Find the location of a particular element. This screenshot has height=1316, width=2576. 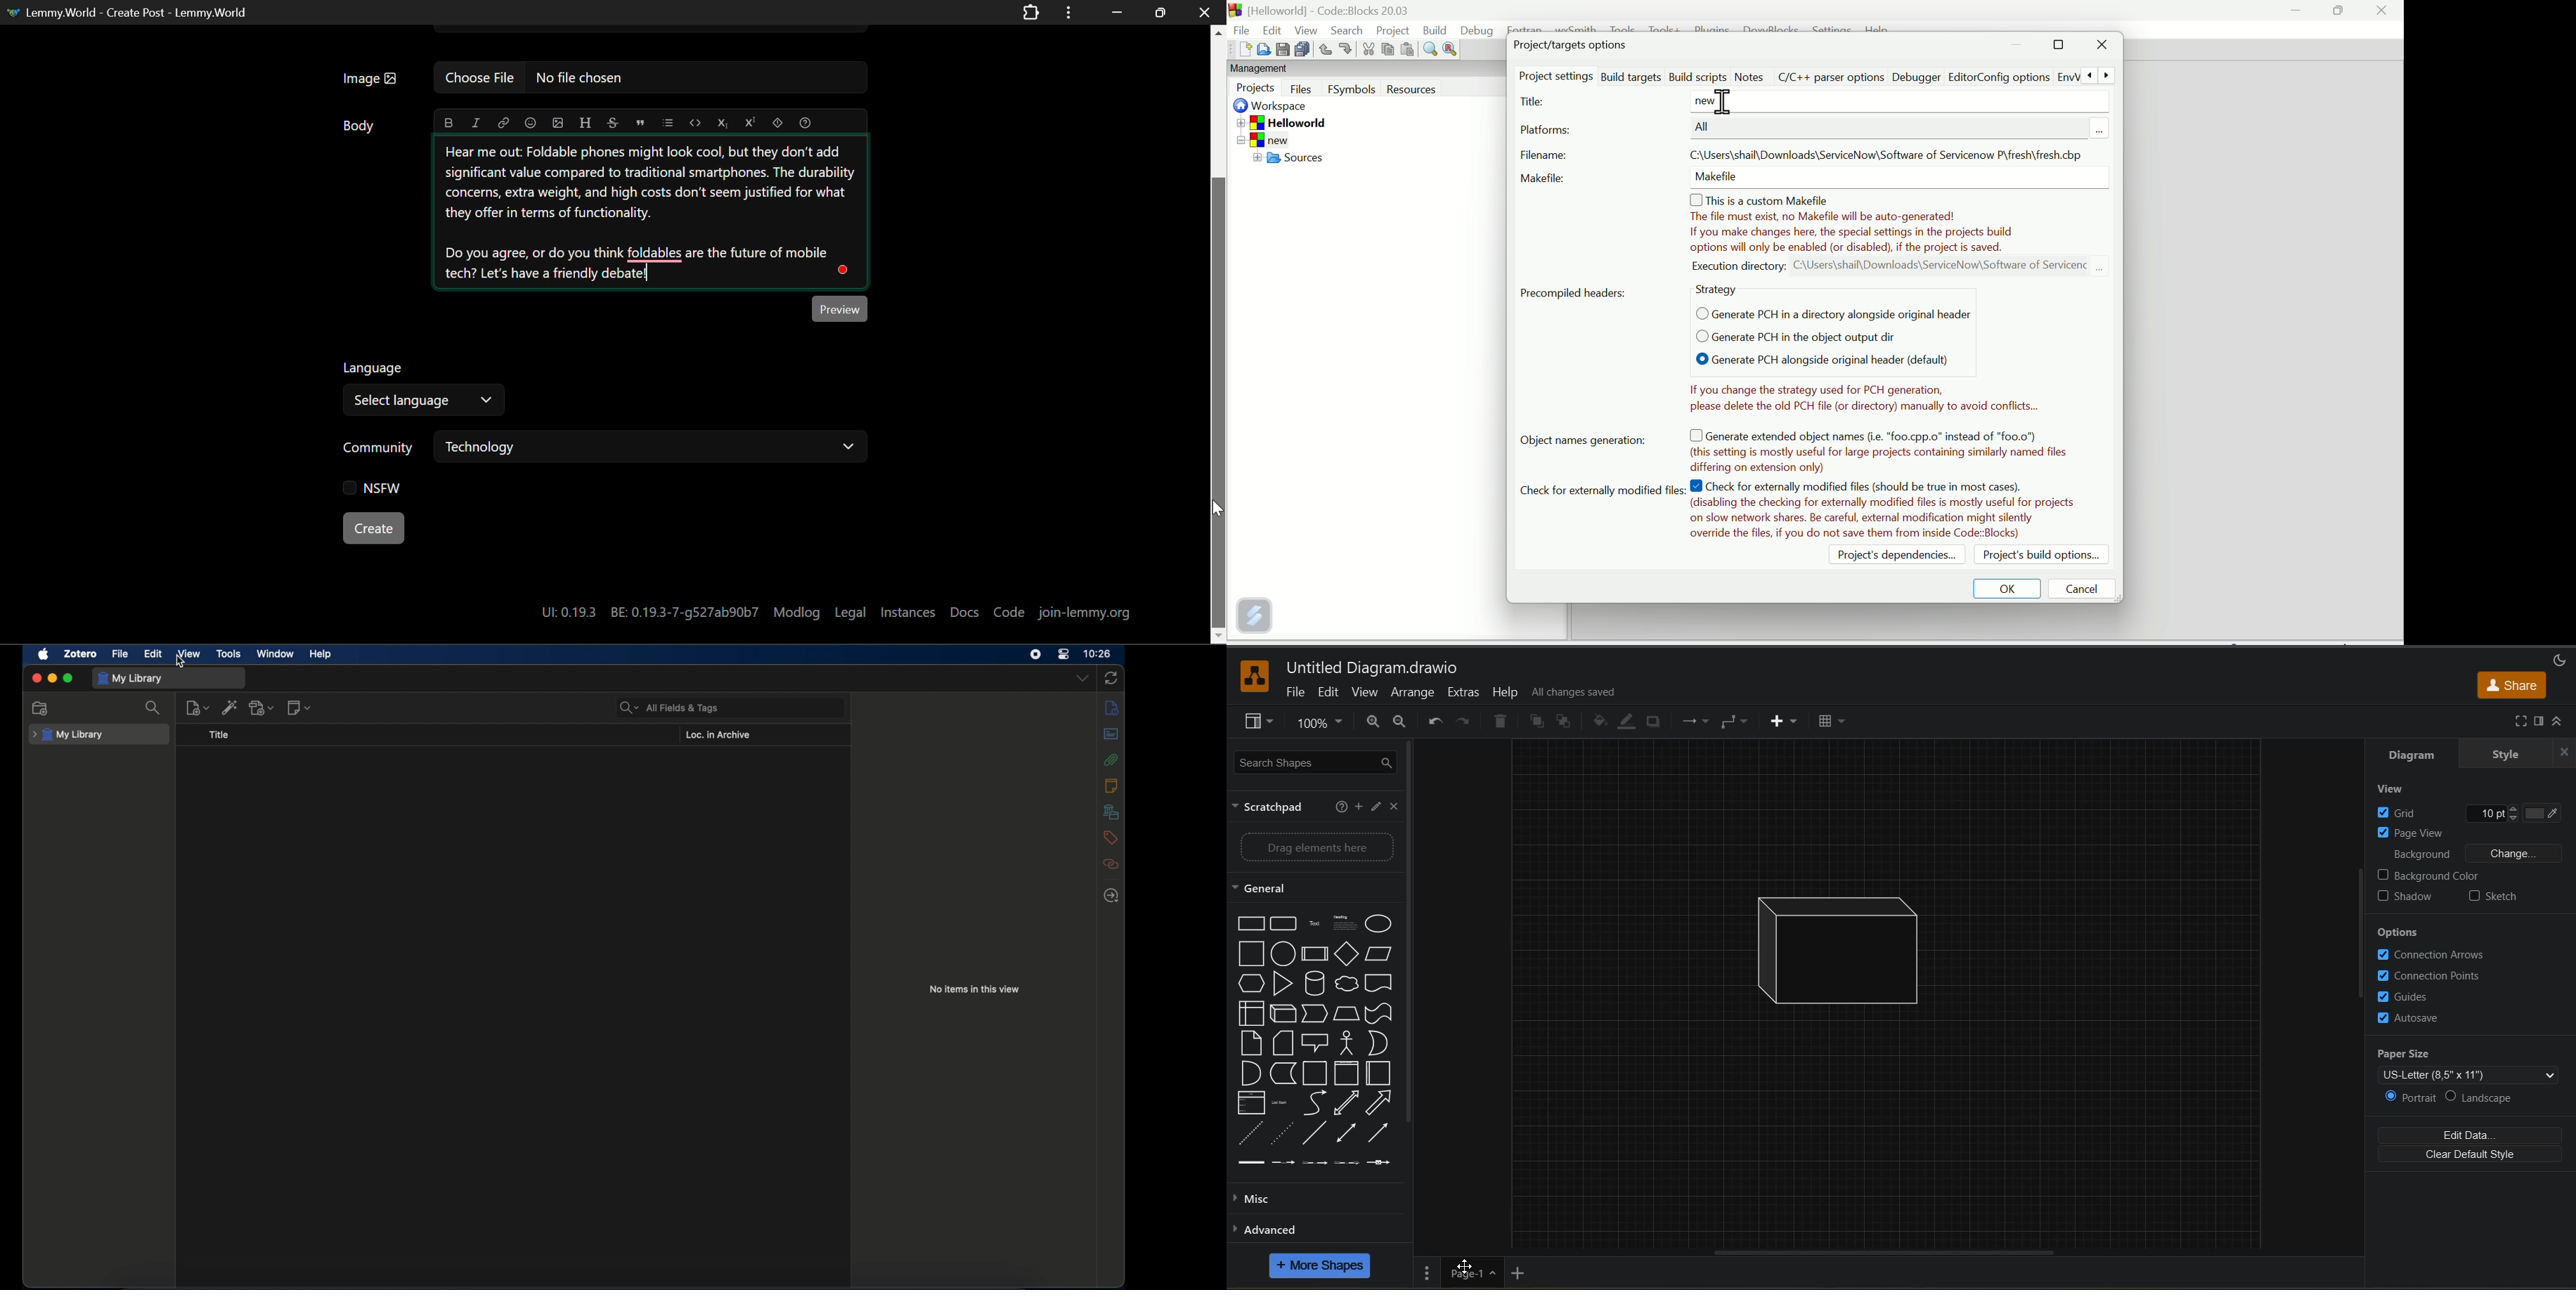

file name - Untitled Diagram.drawio is located at coordinates (1377, 667).